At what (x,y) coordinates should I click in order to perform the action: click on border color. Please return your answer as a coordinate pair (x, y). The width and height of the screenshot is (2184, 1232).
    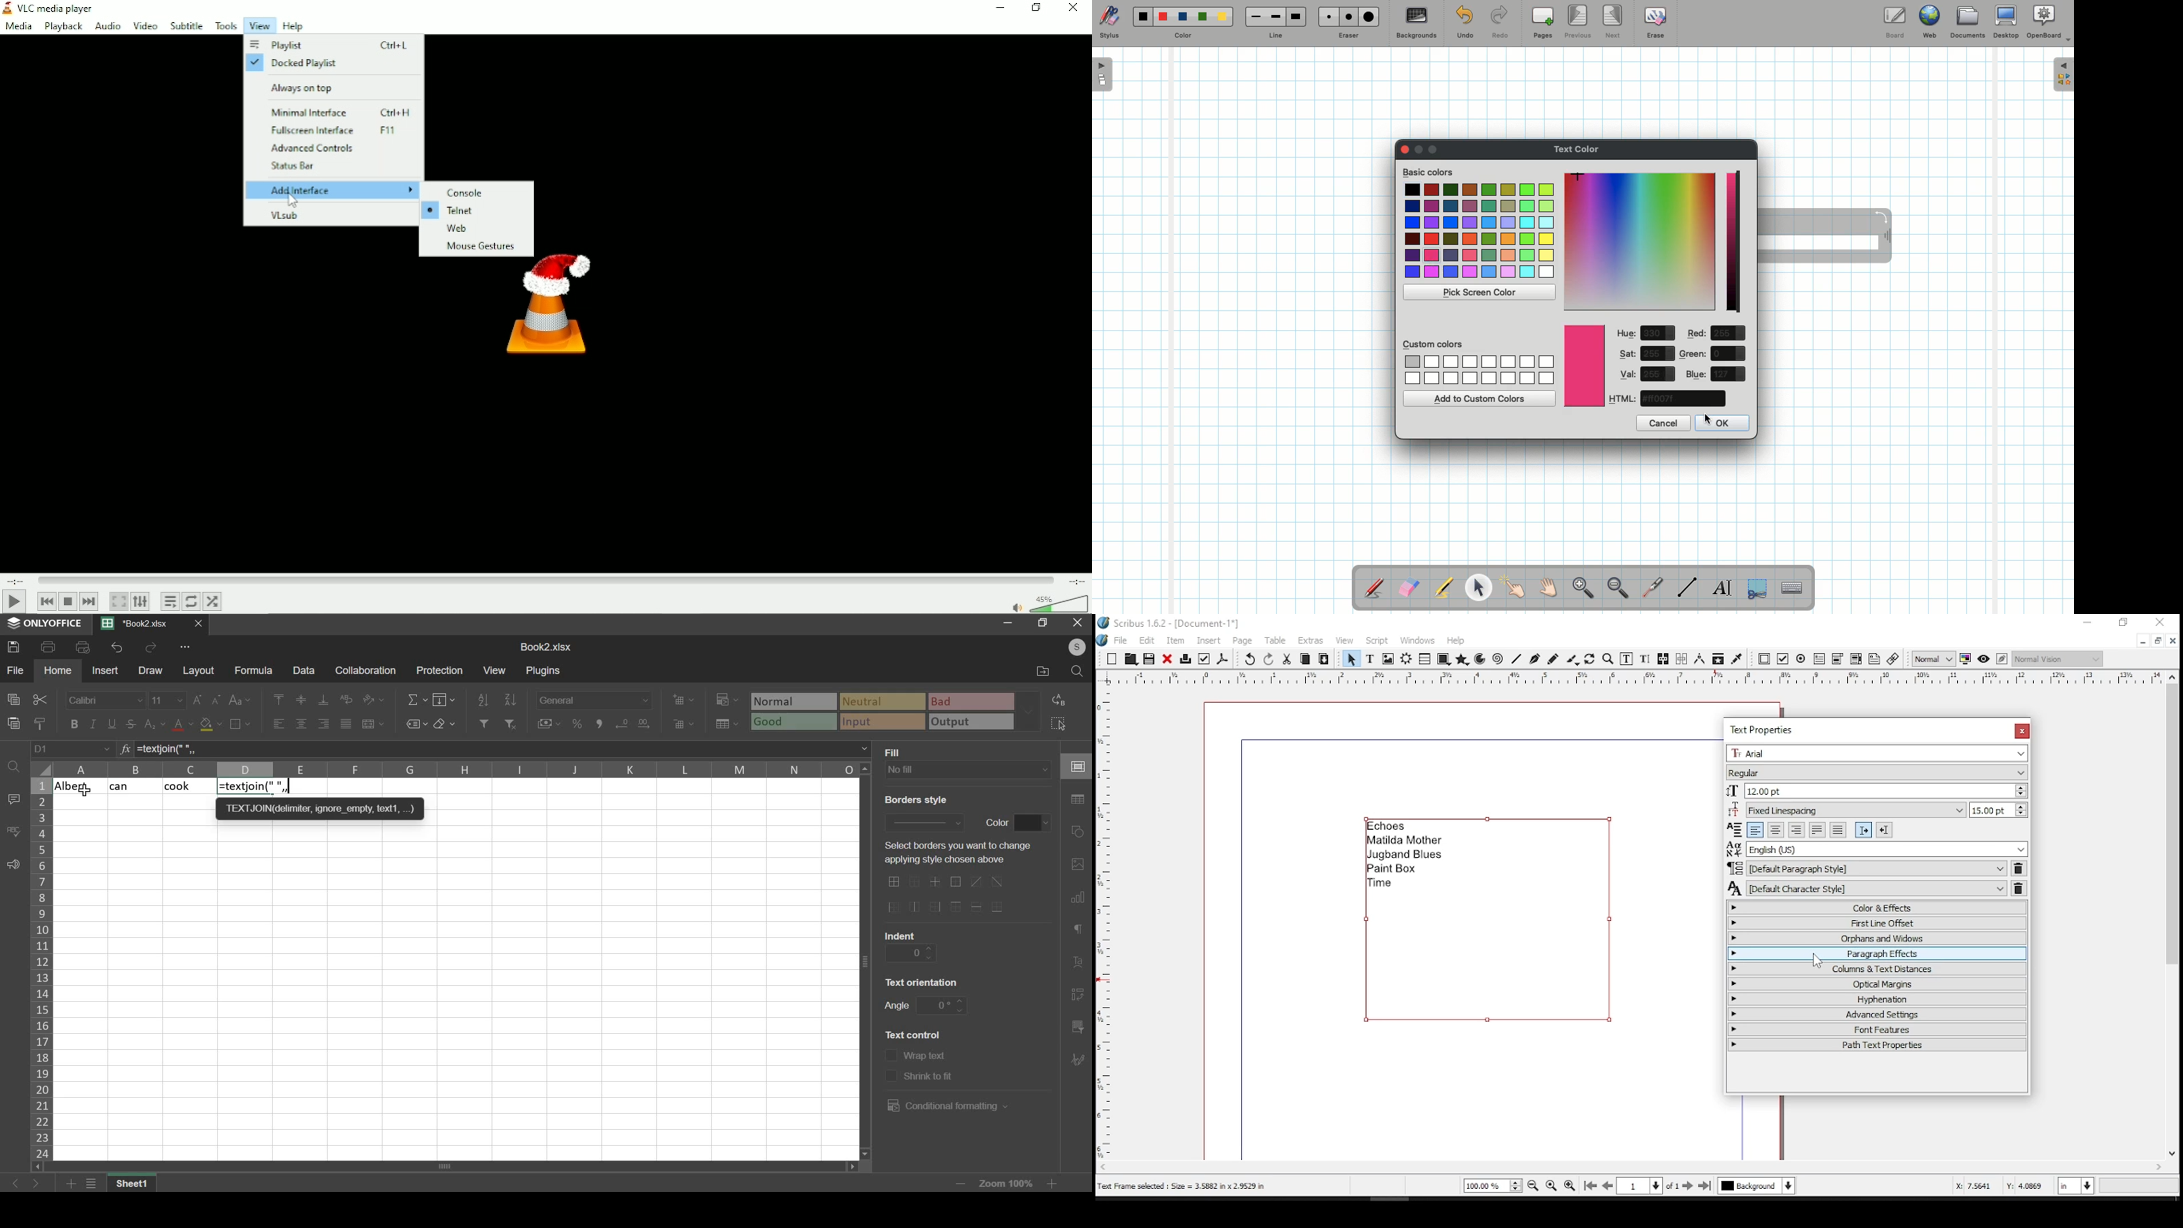
    Looking at the image, I should click on (1033, 823).